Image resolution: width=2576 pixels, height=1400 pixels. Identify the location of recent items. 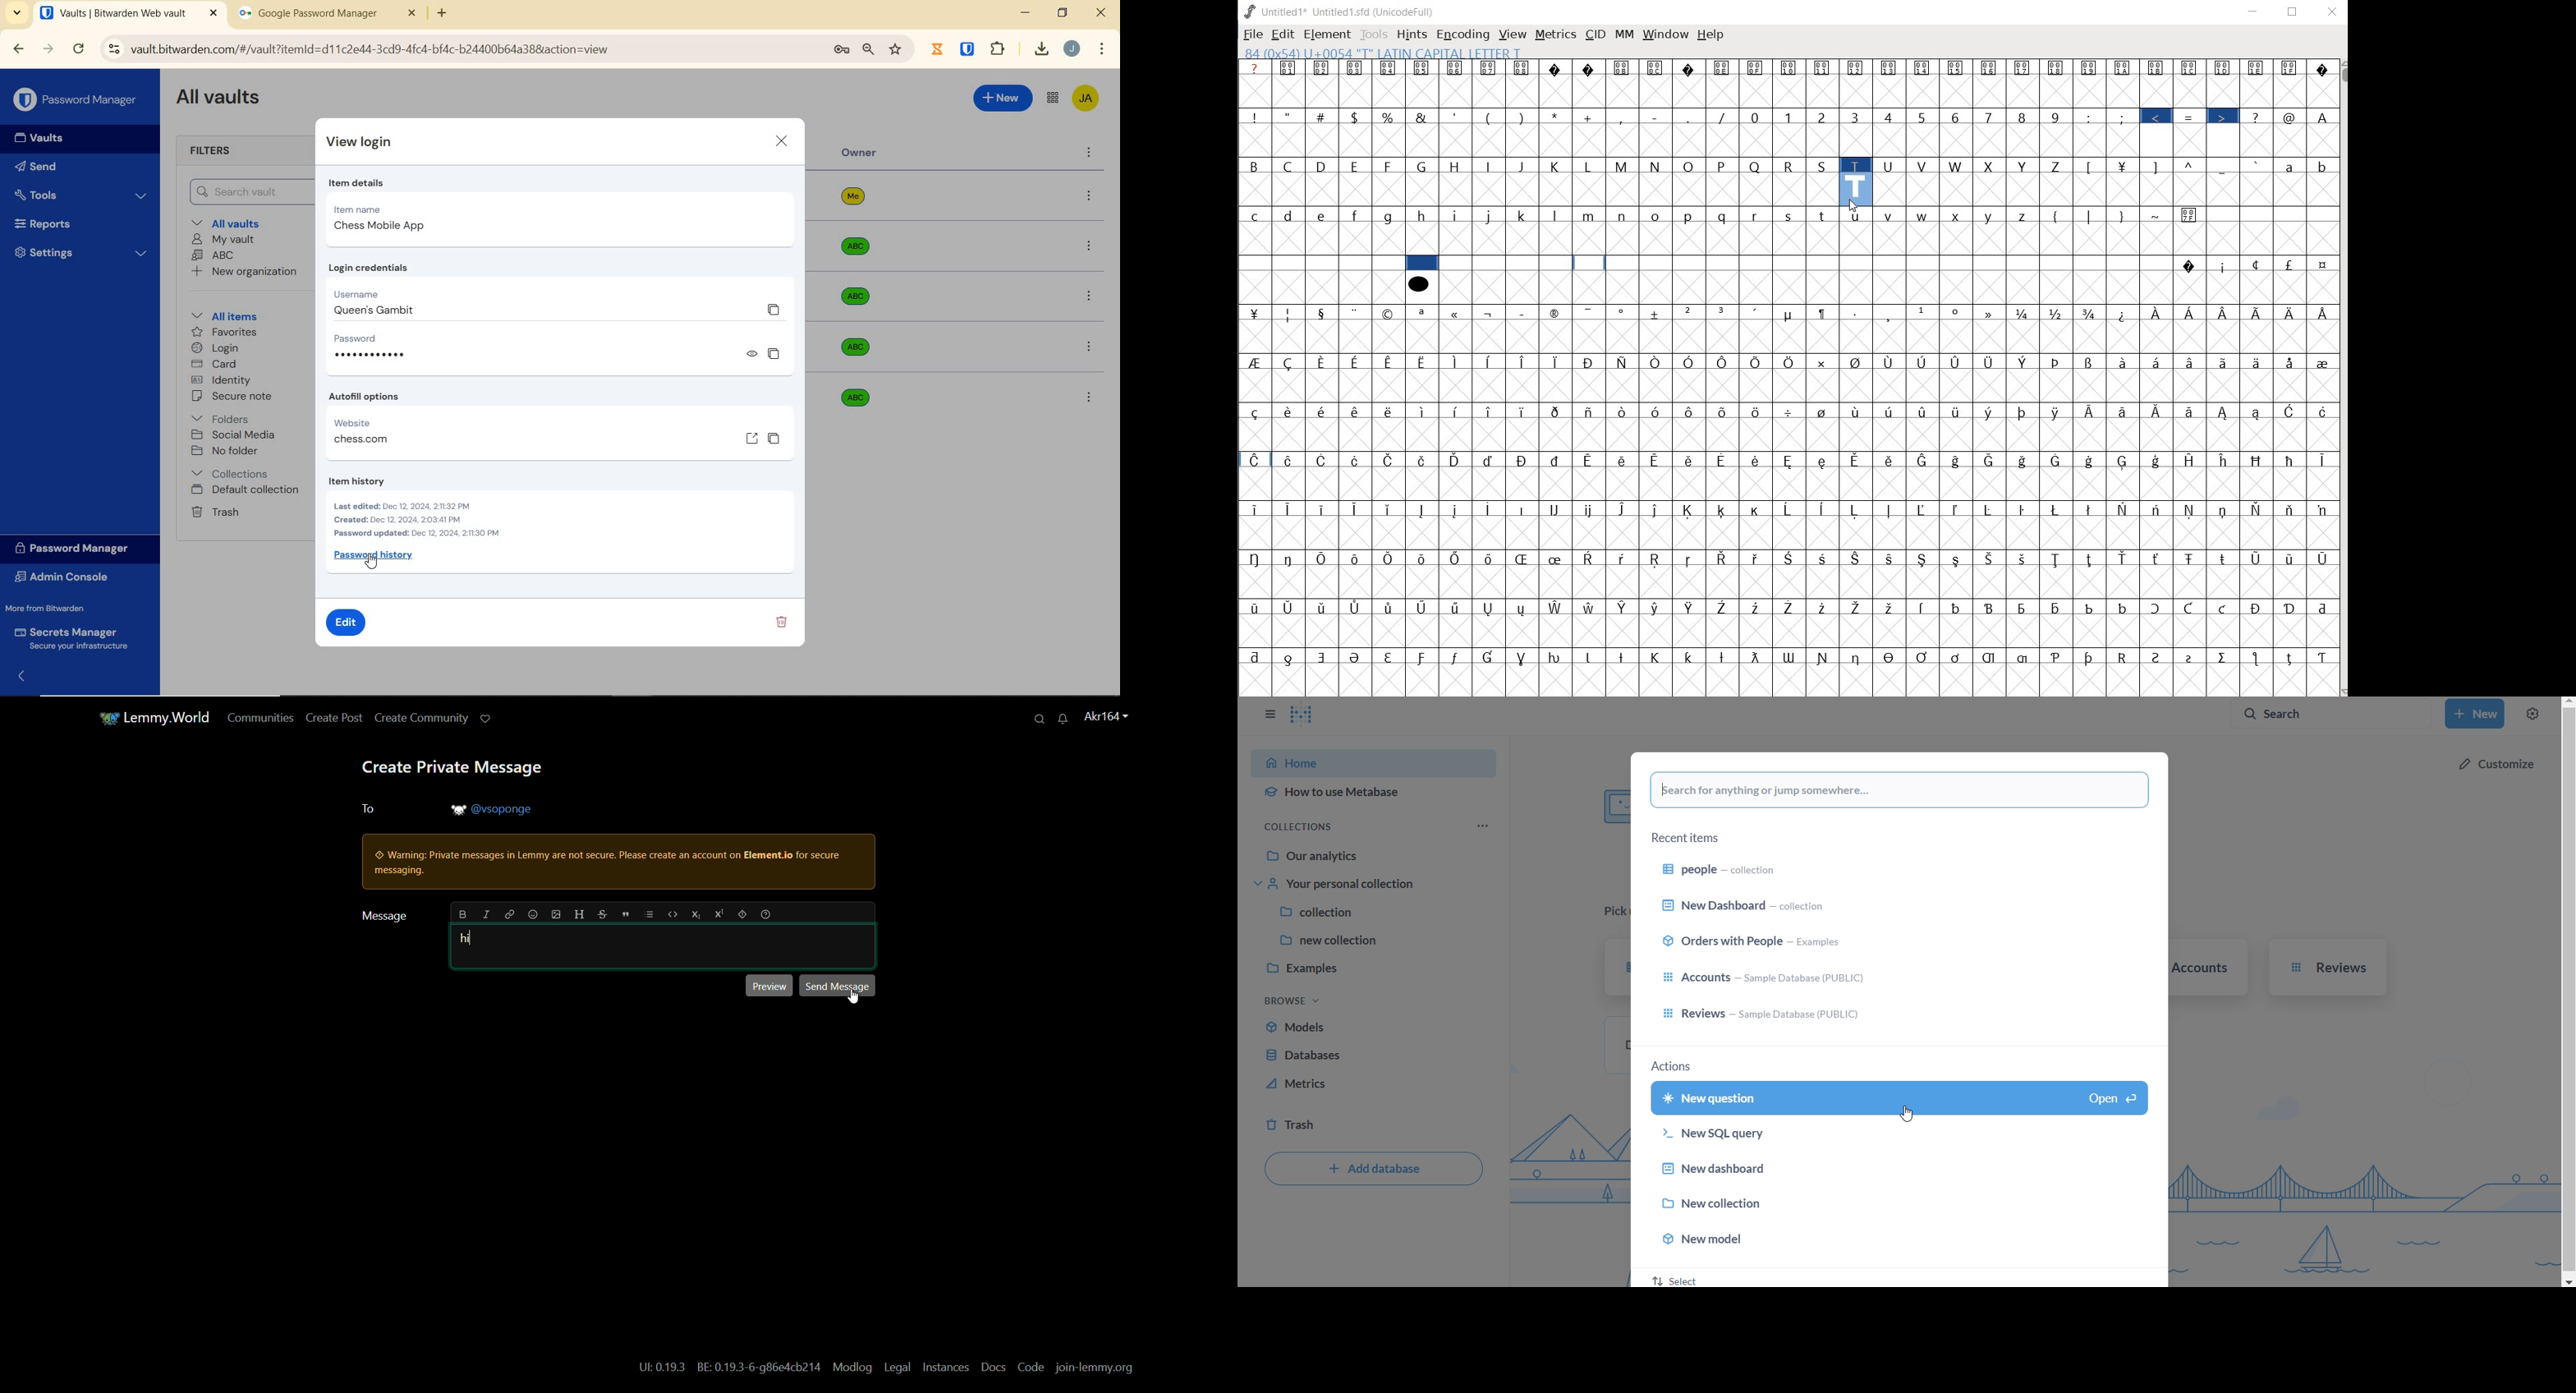
(1692, 836).